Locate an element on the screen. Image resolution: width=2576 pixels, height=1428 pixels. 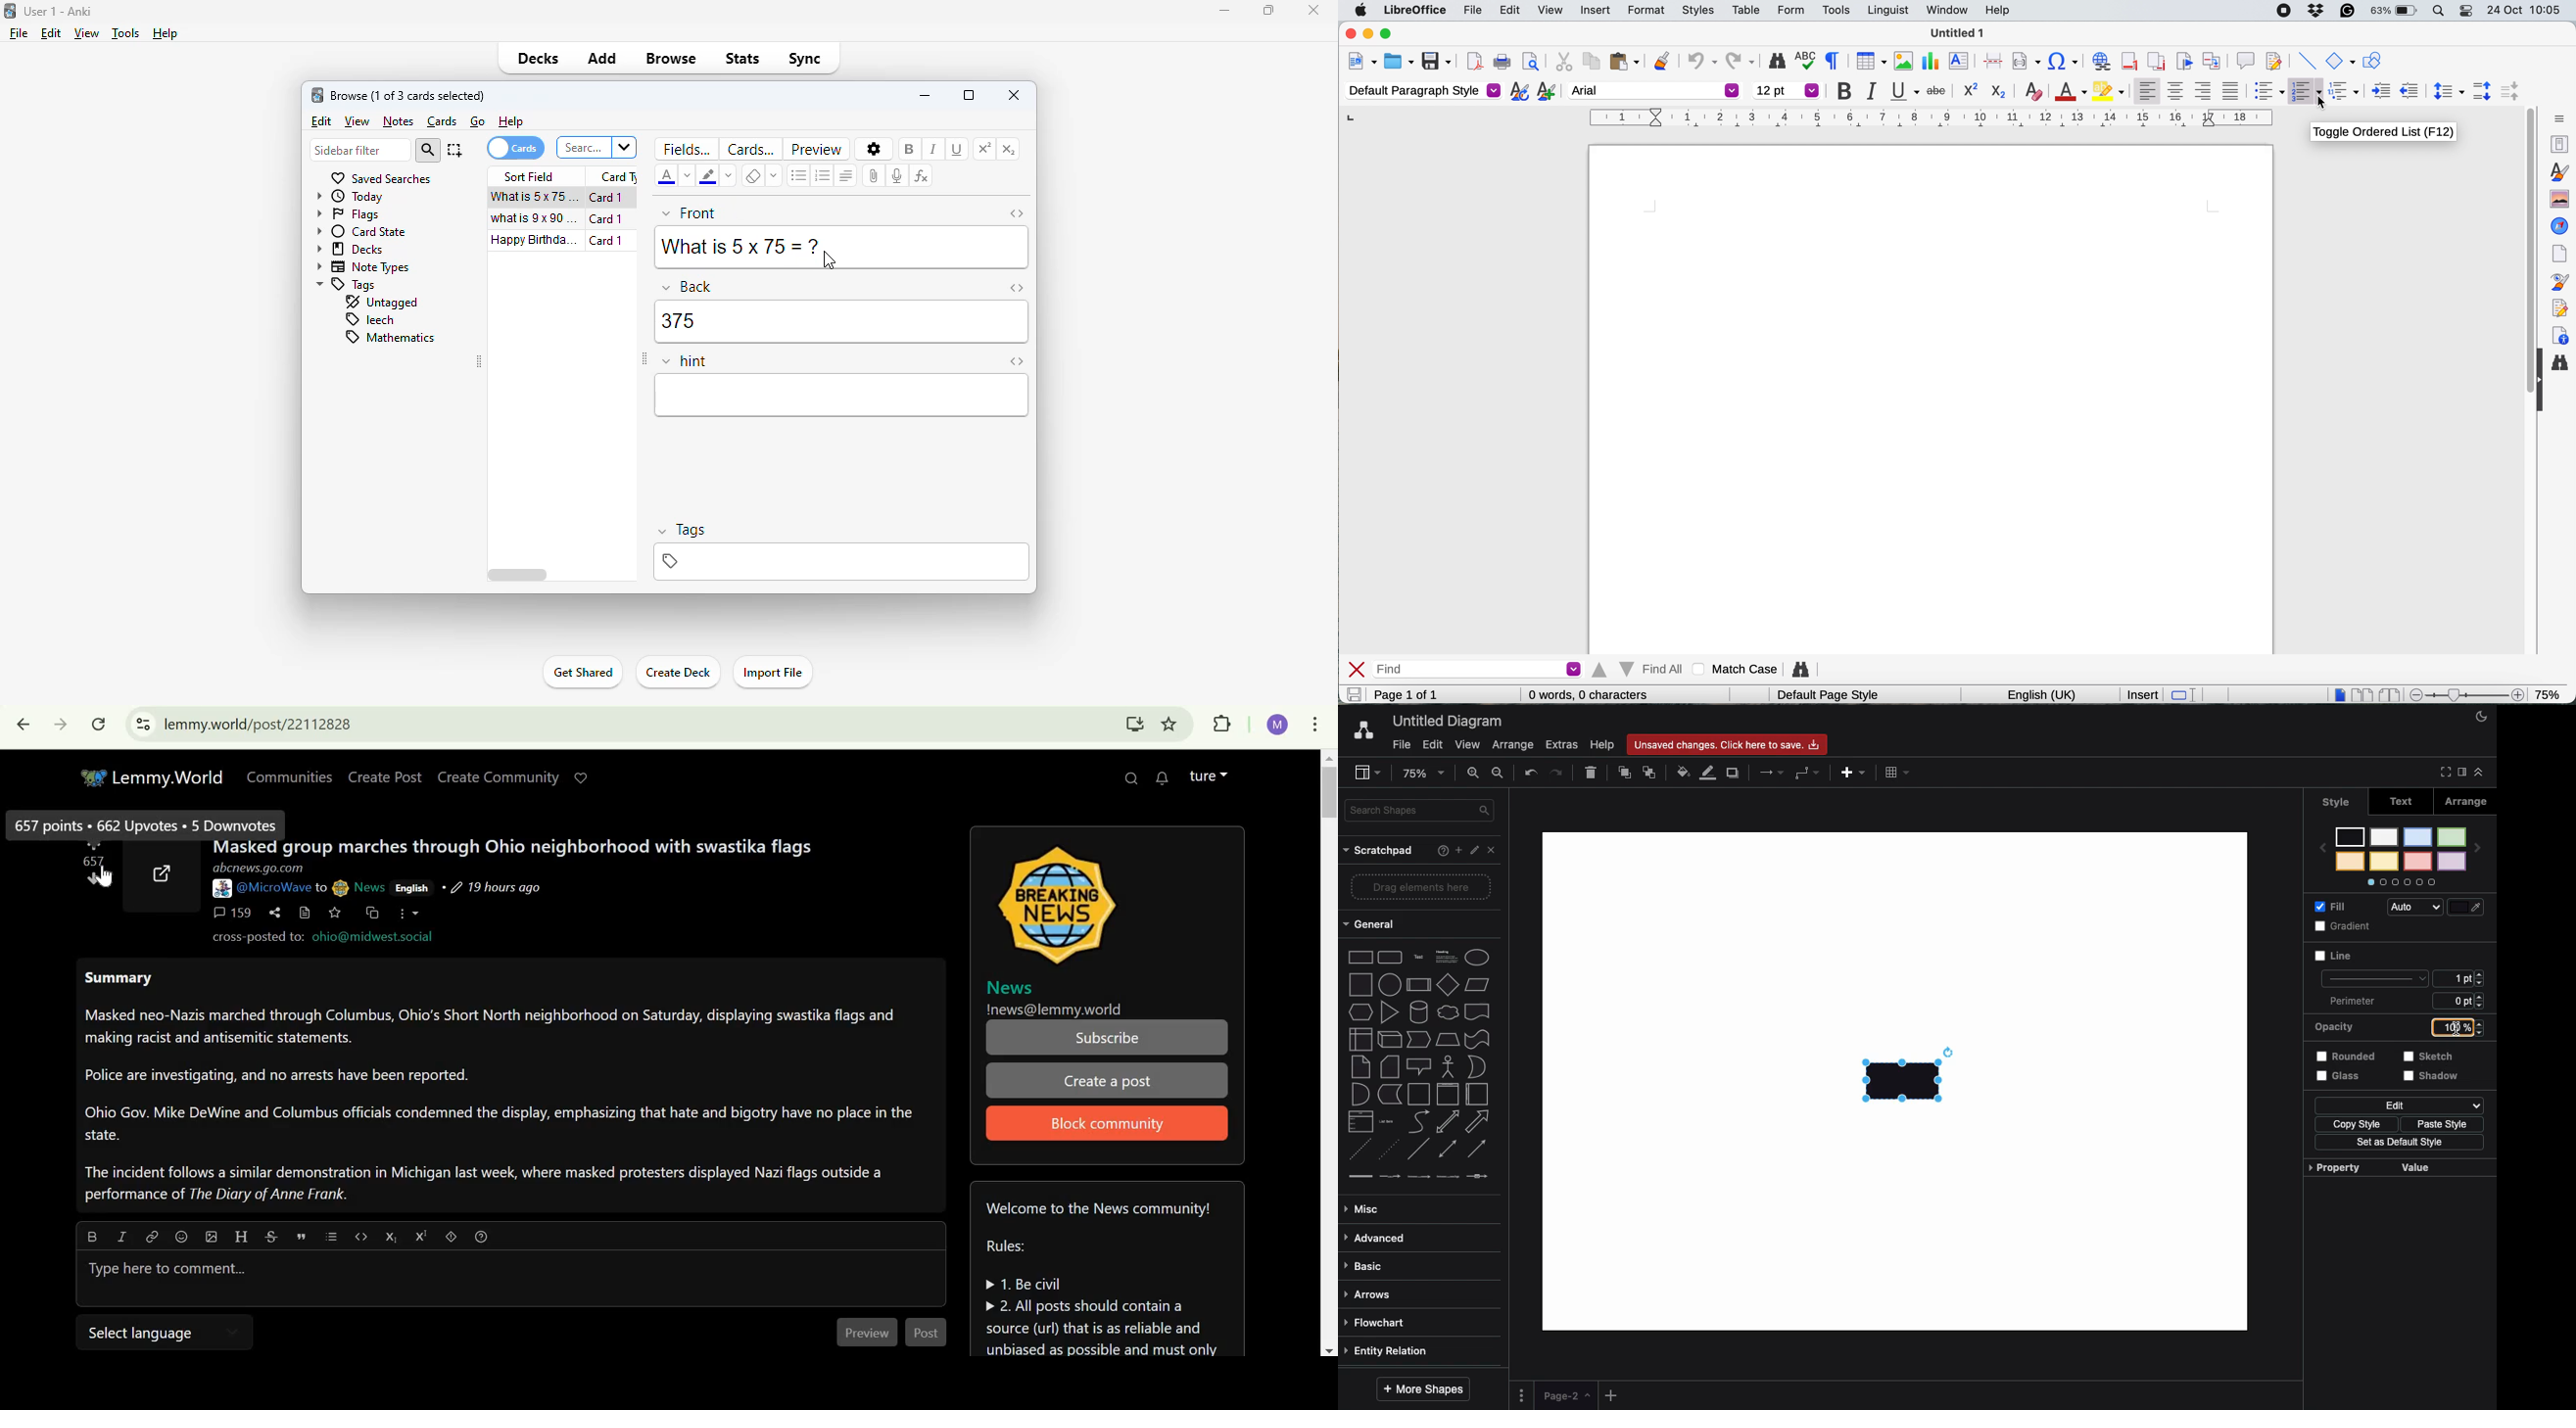
untagged is located at coordinates (383, 303).